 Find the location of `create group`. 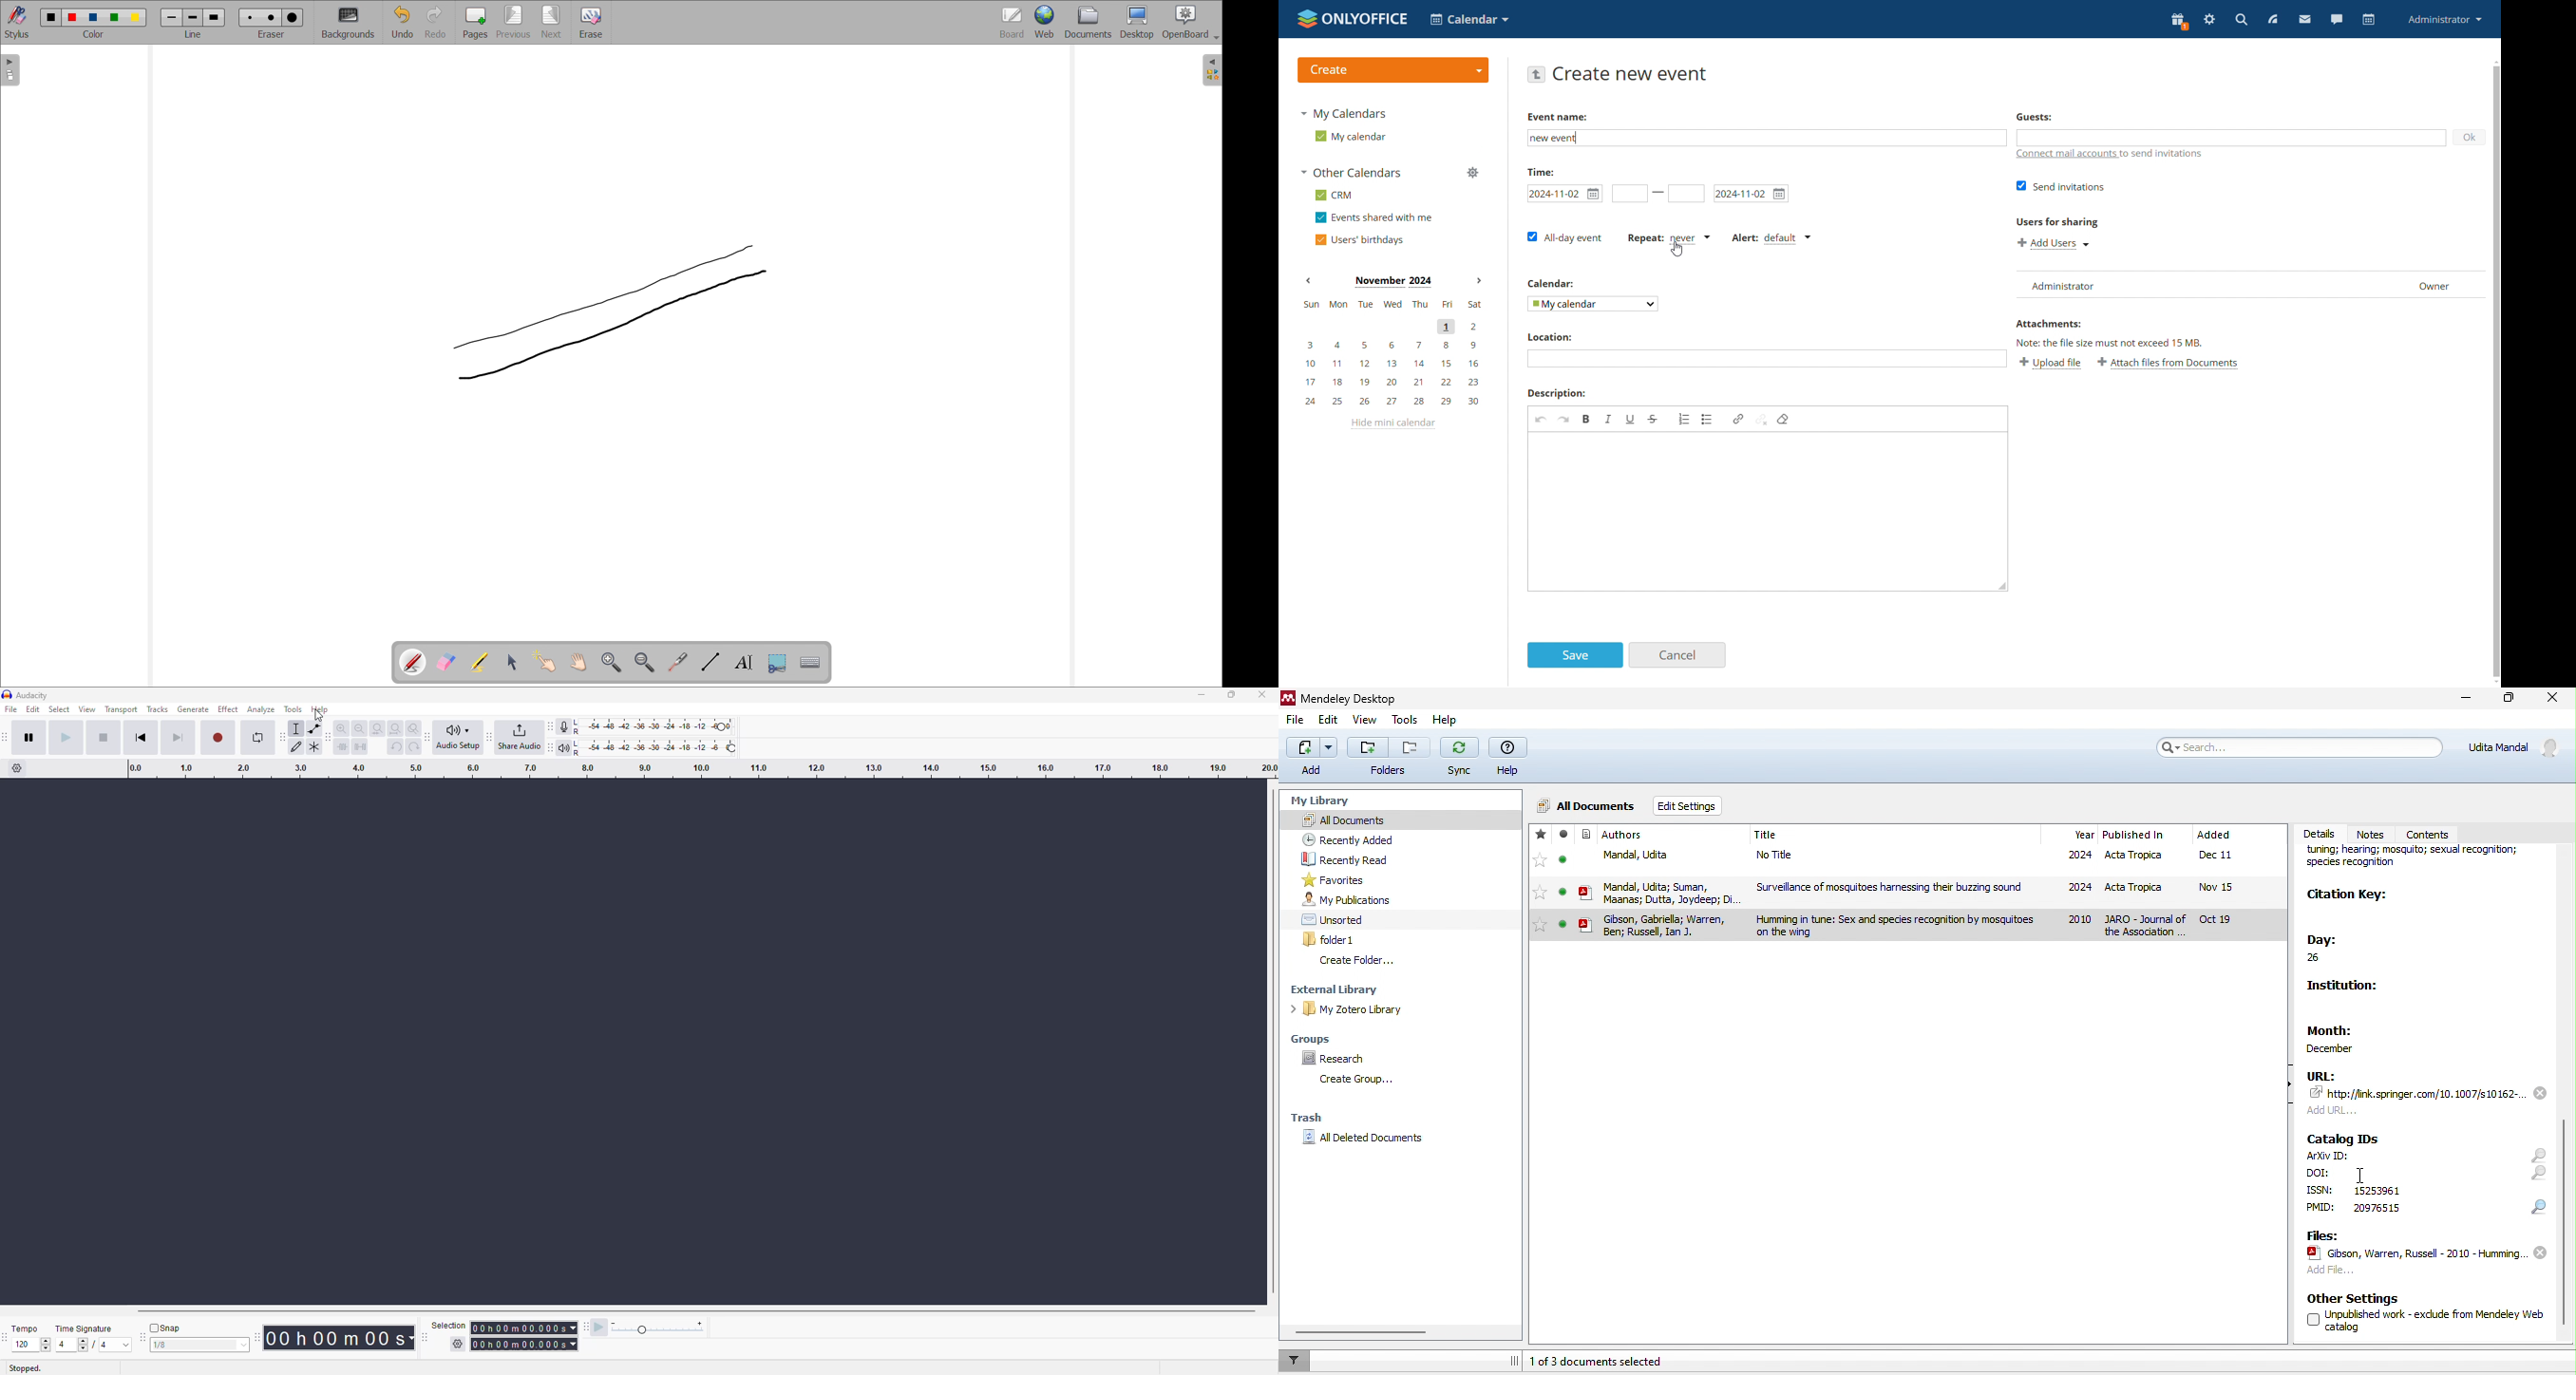

create group is located at coordinates (1353, 1080).